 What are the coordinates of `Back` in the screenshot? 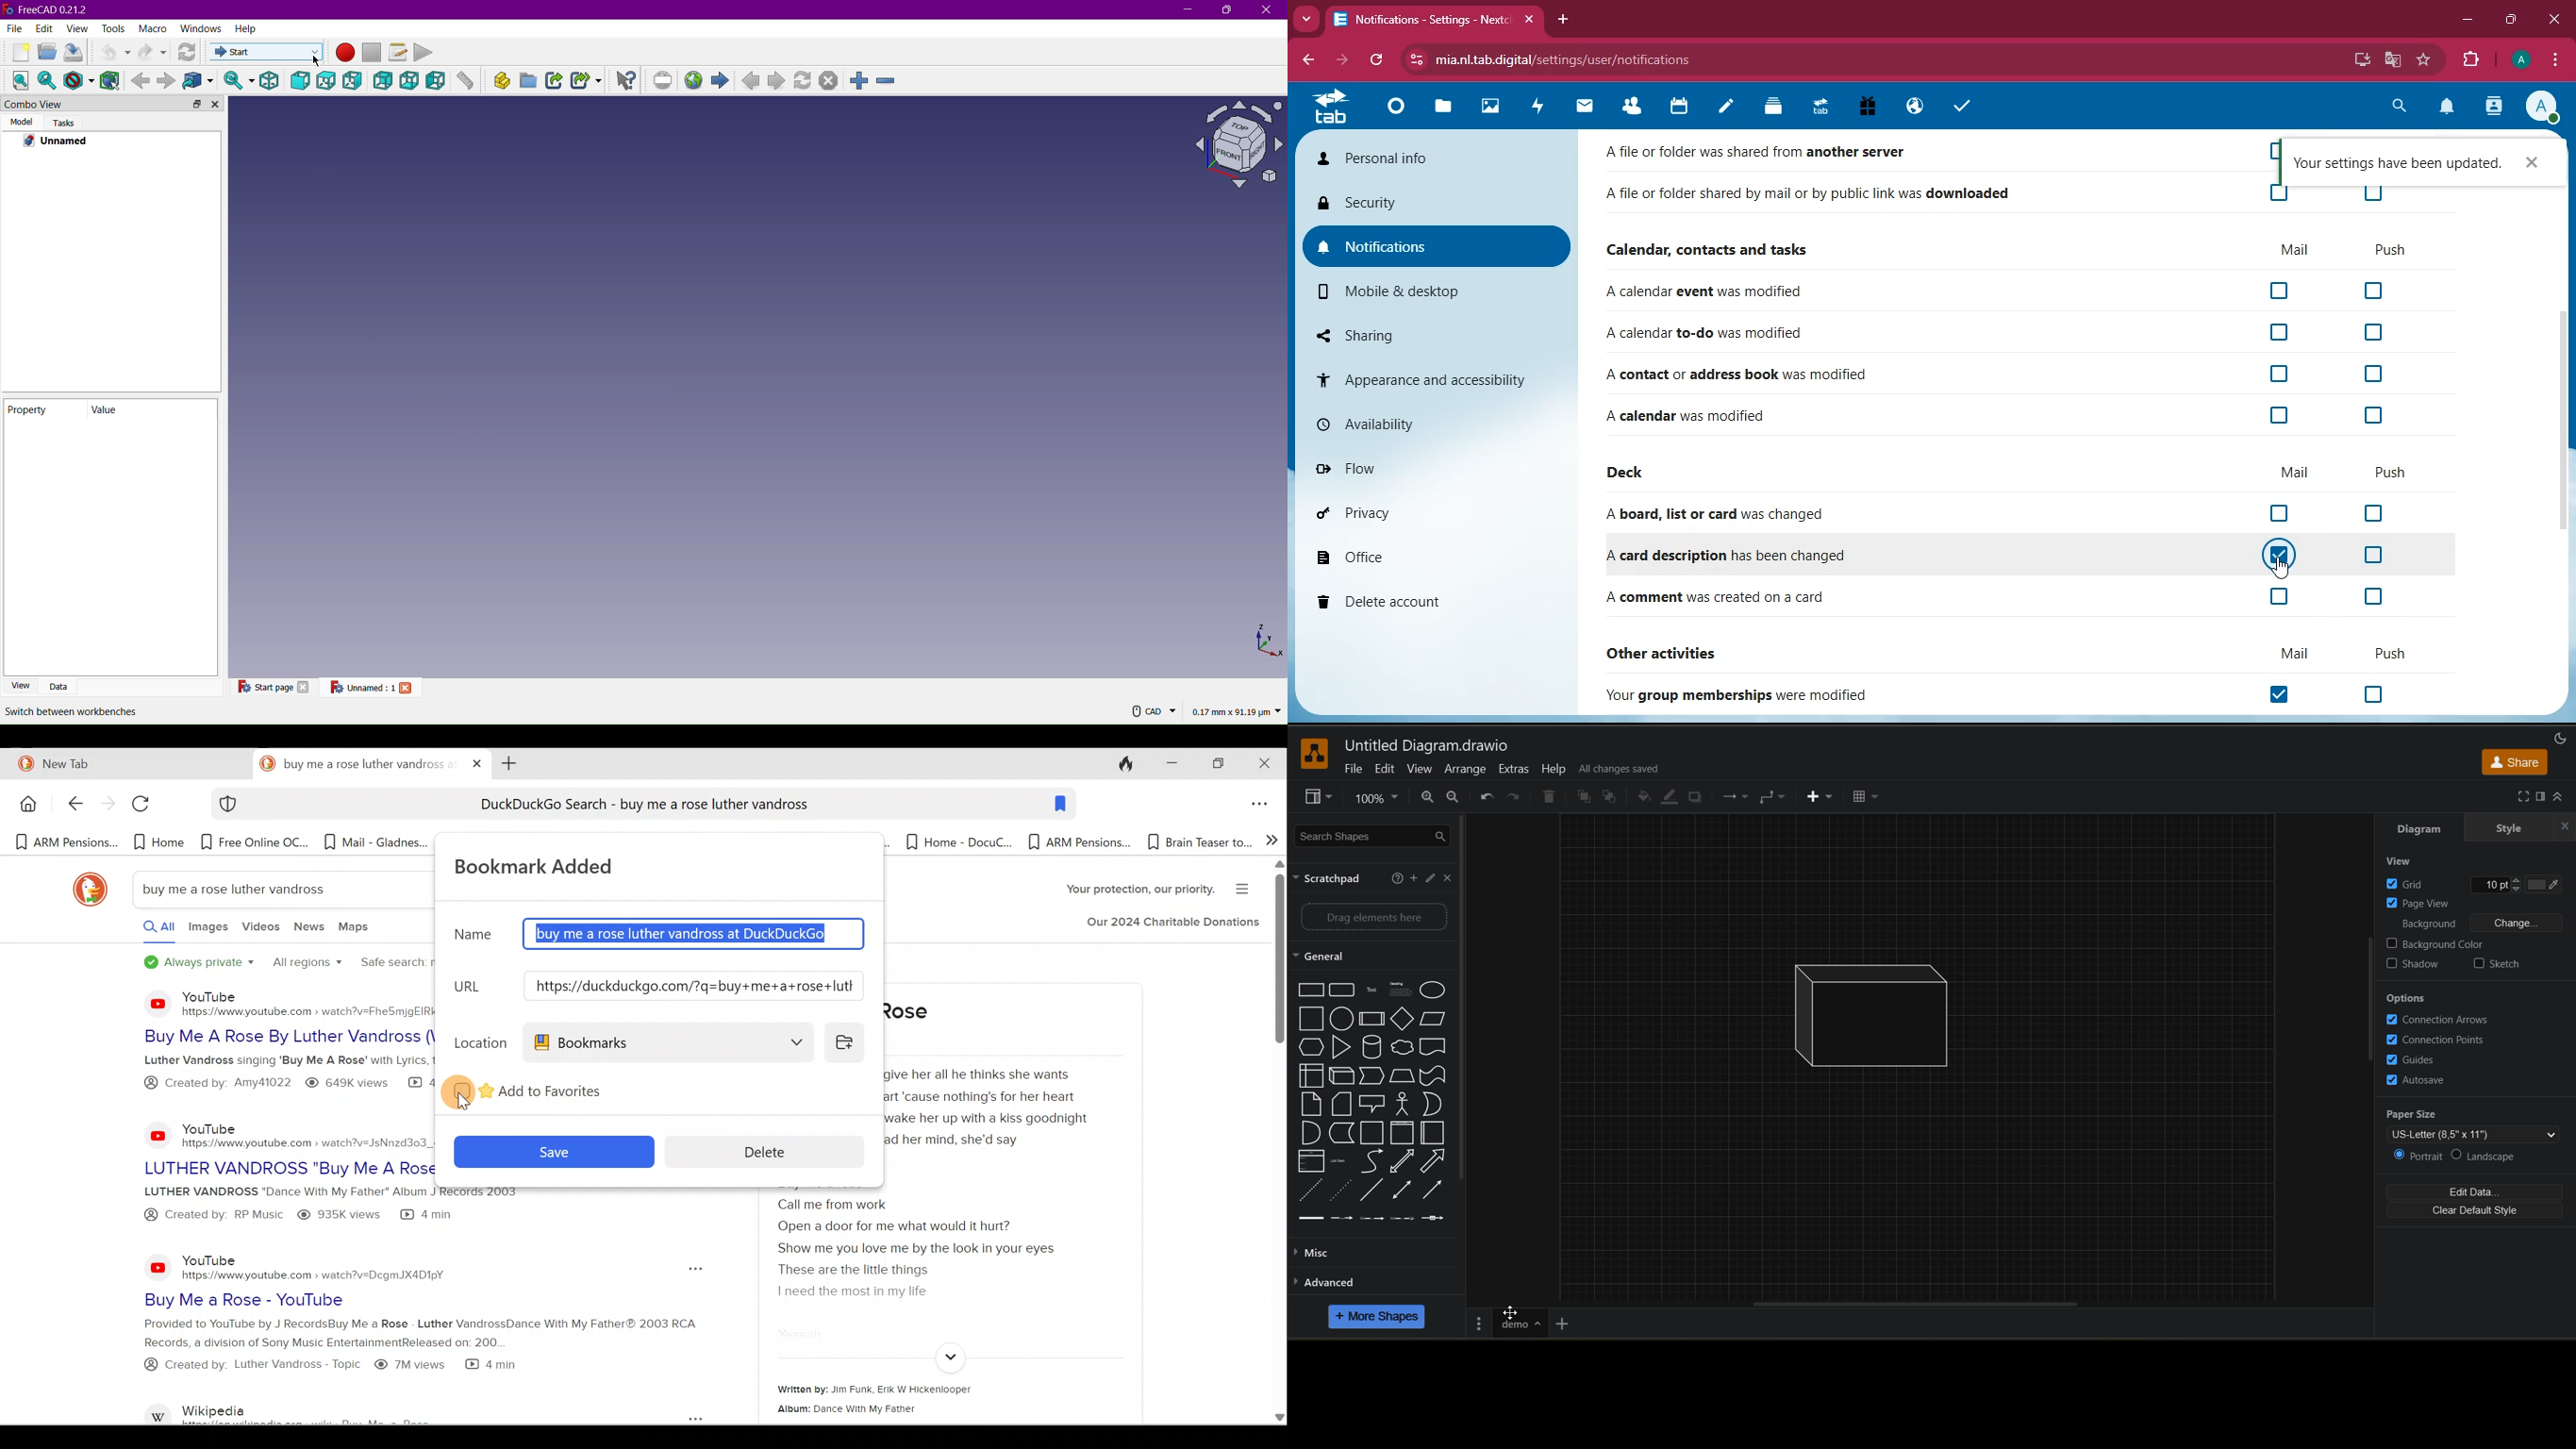 It's located at (383, 83).